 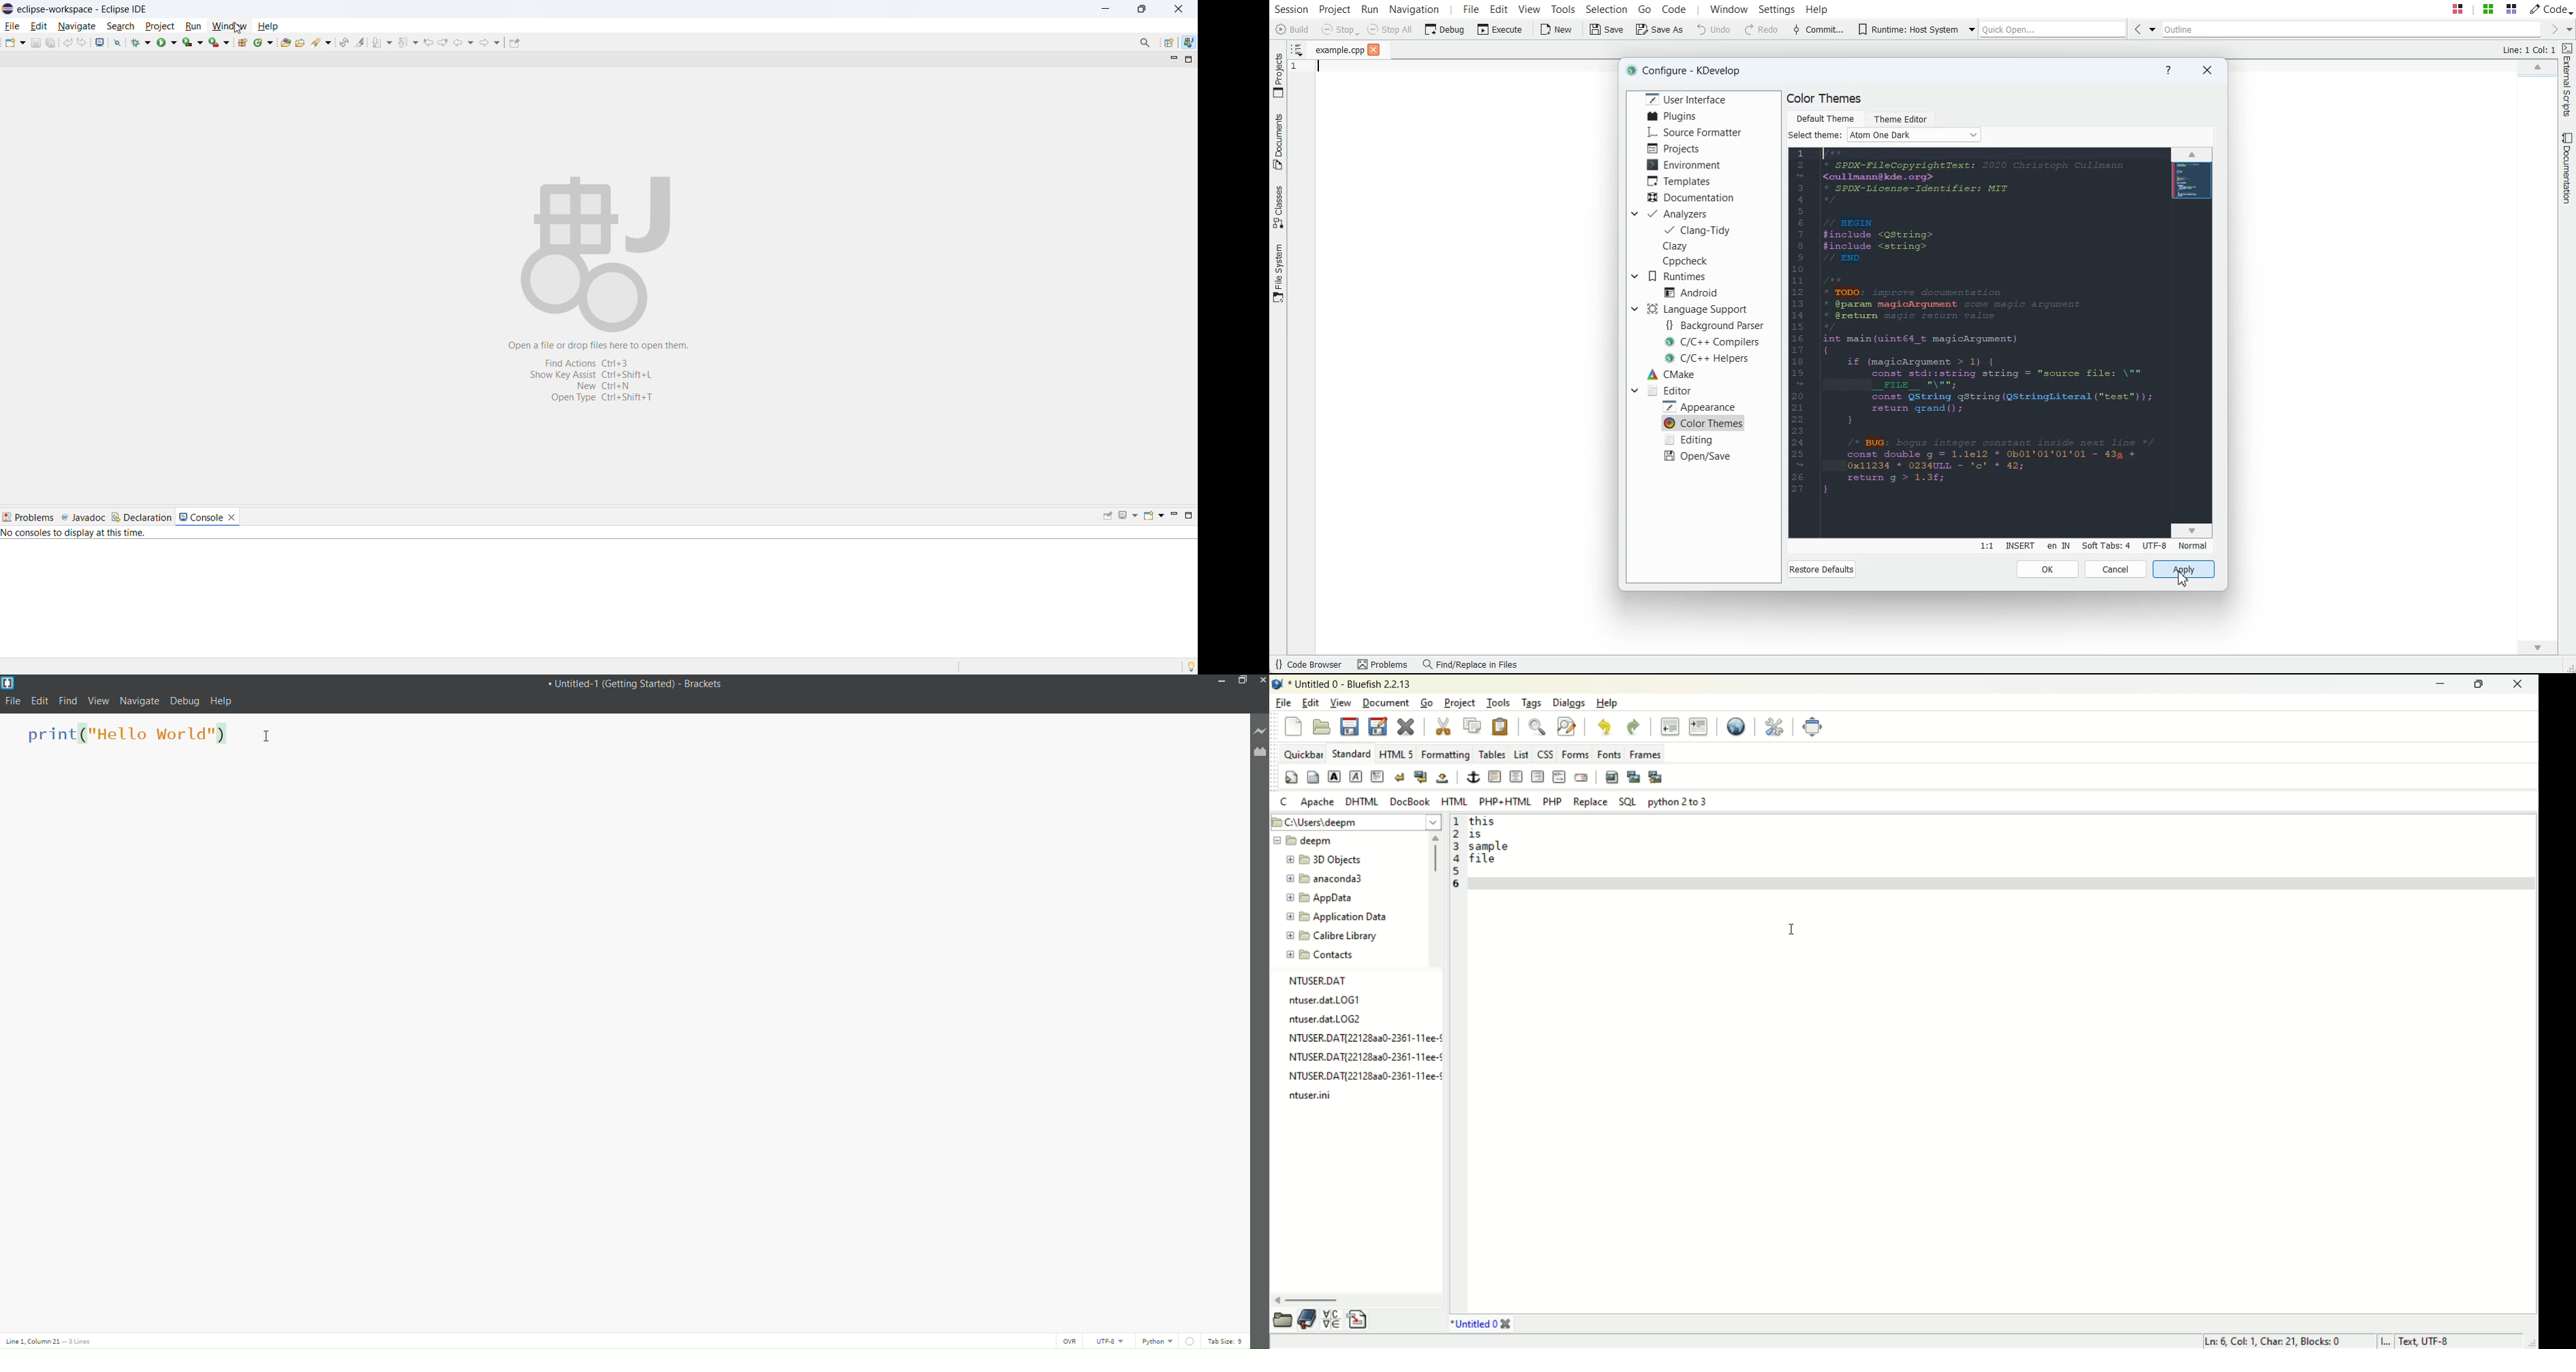 What do you see at coordinates (1500, 701) in the screenshot?
I see `tools` at bounding box center [1500, 701].